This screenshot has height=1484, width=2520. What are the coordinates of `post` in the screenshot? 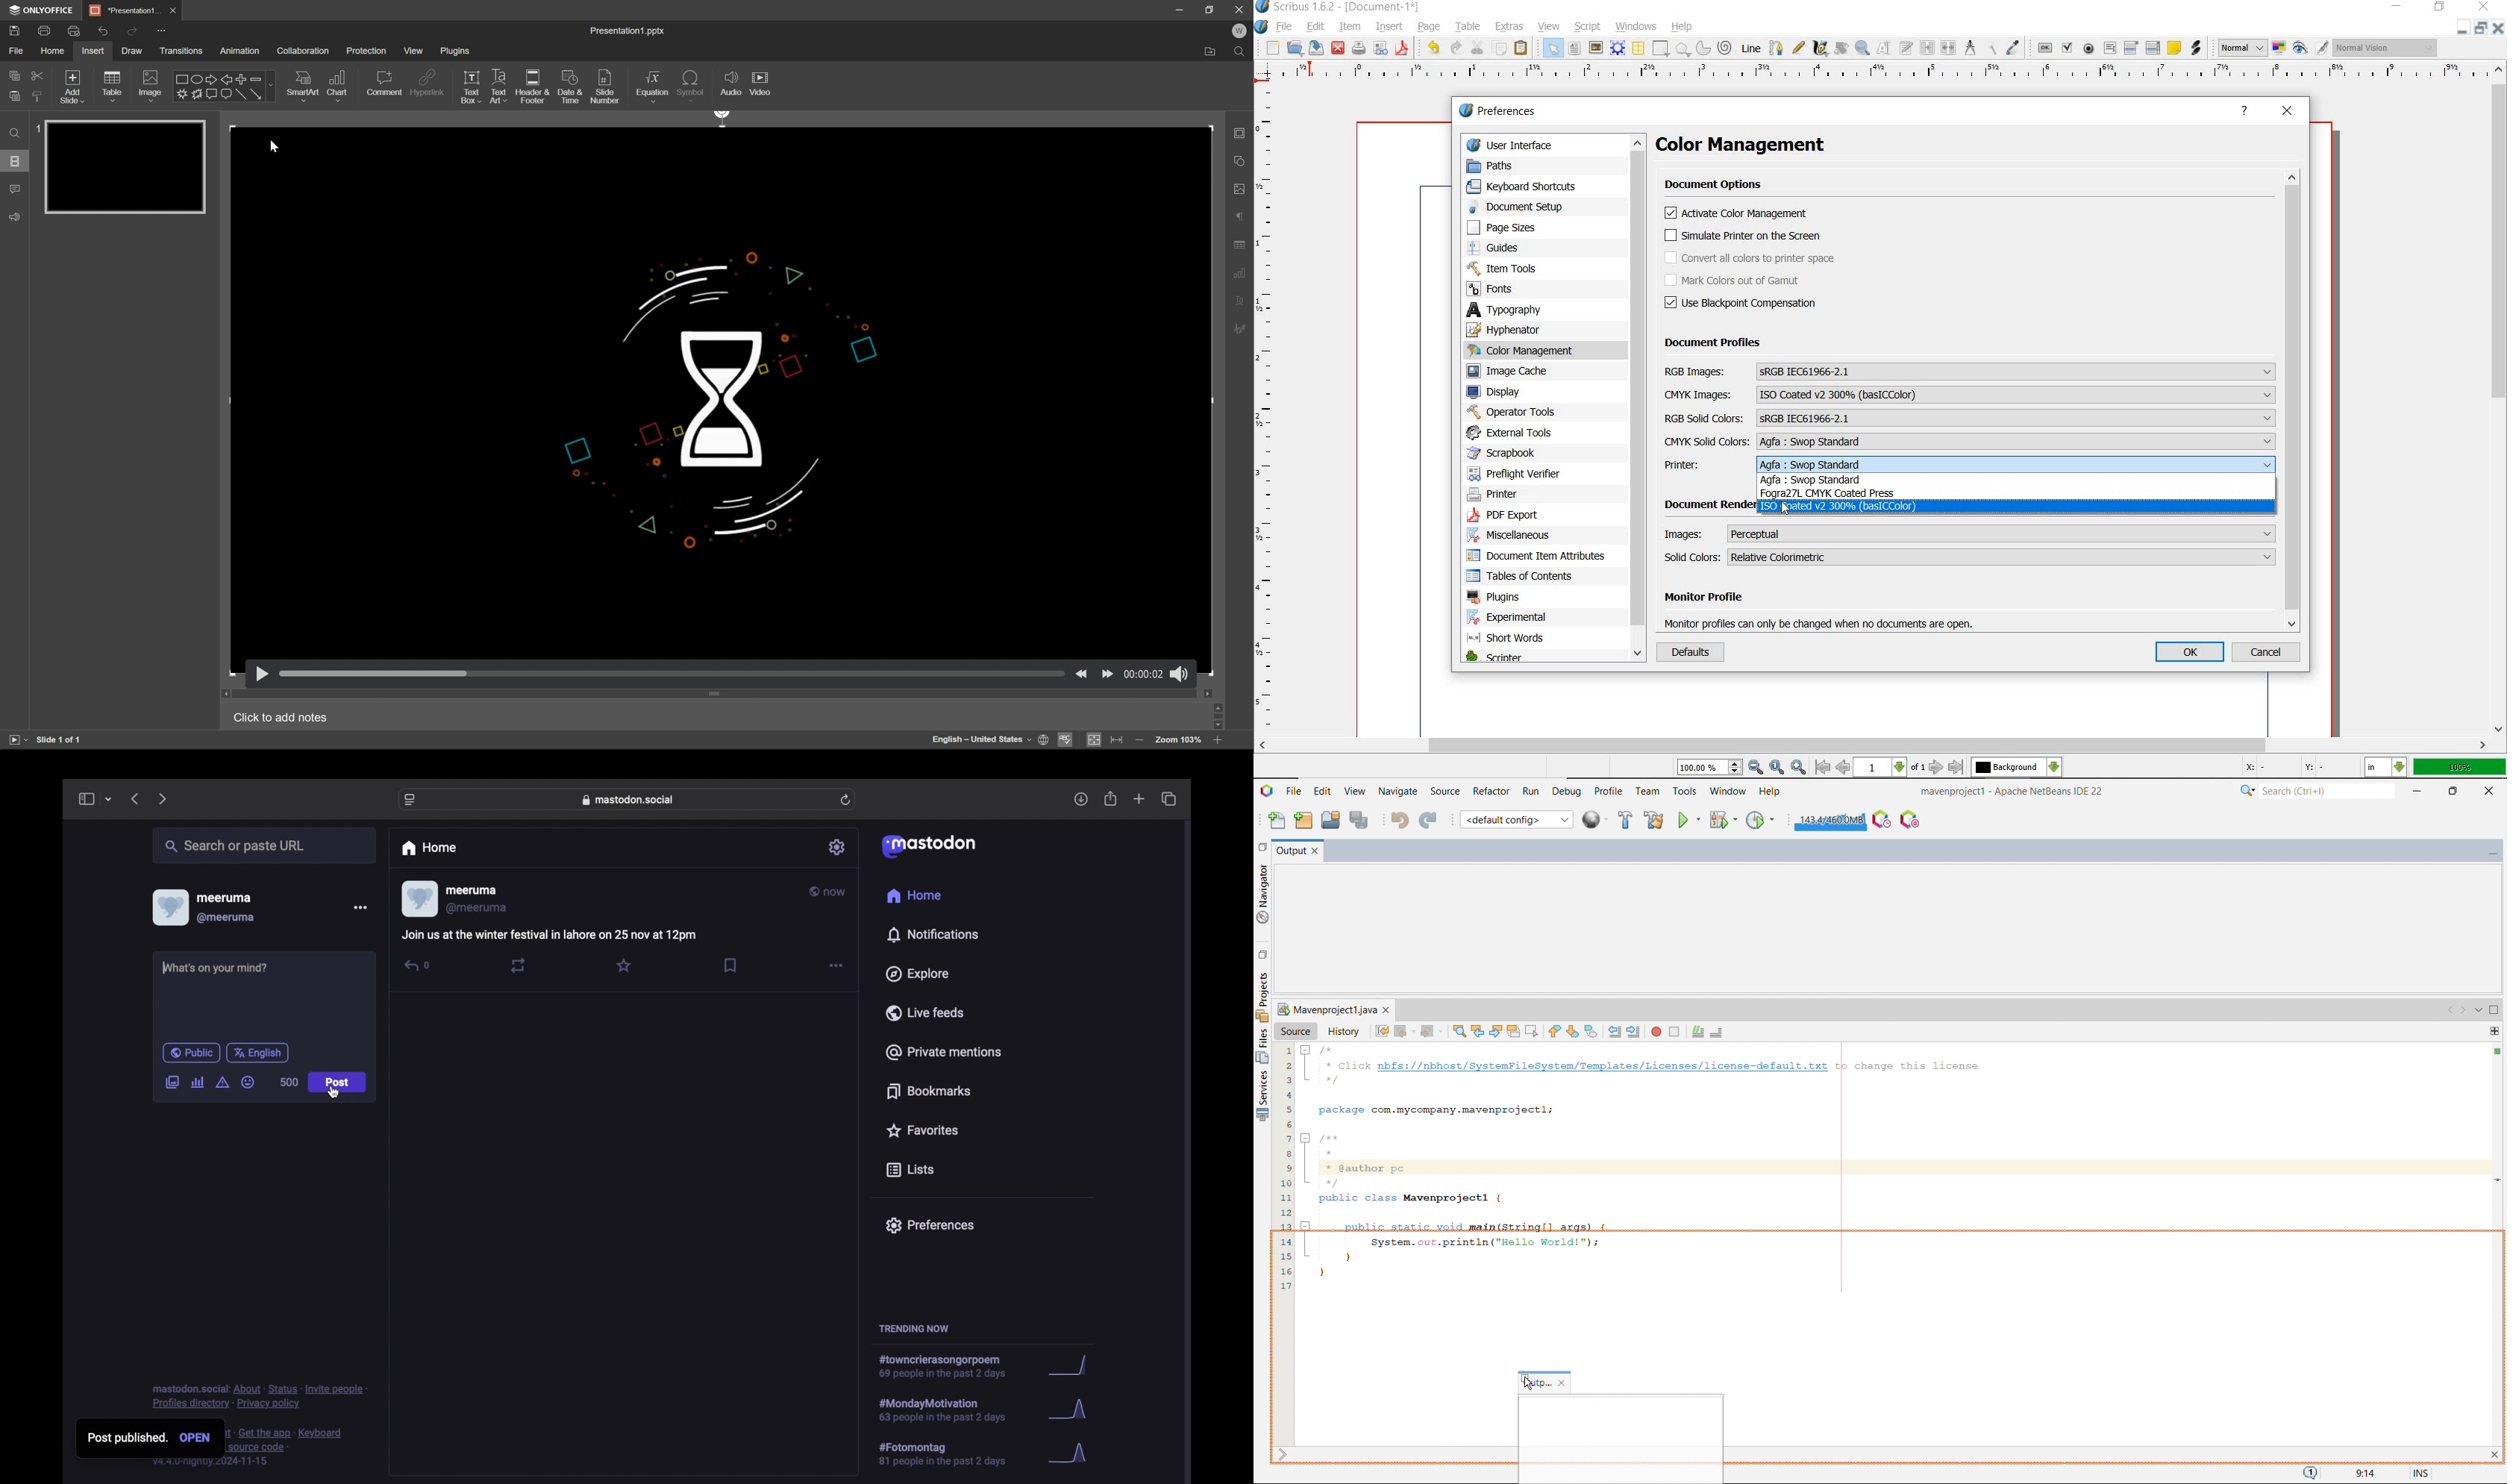 It's located at (548, 936).